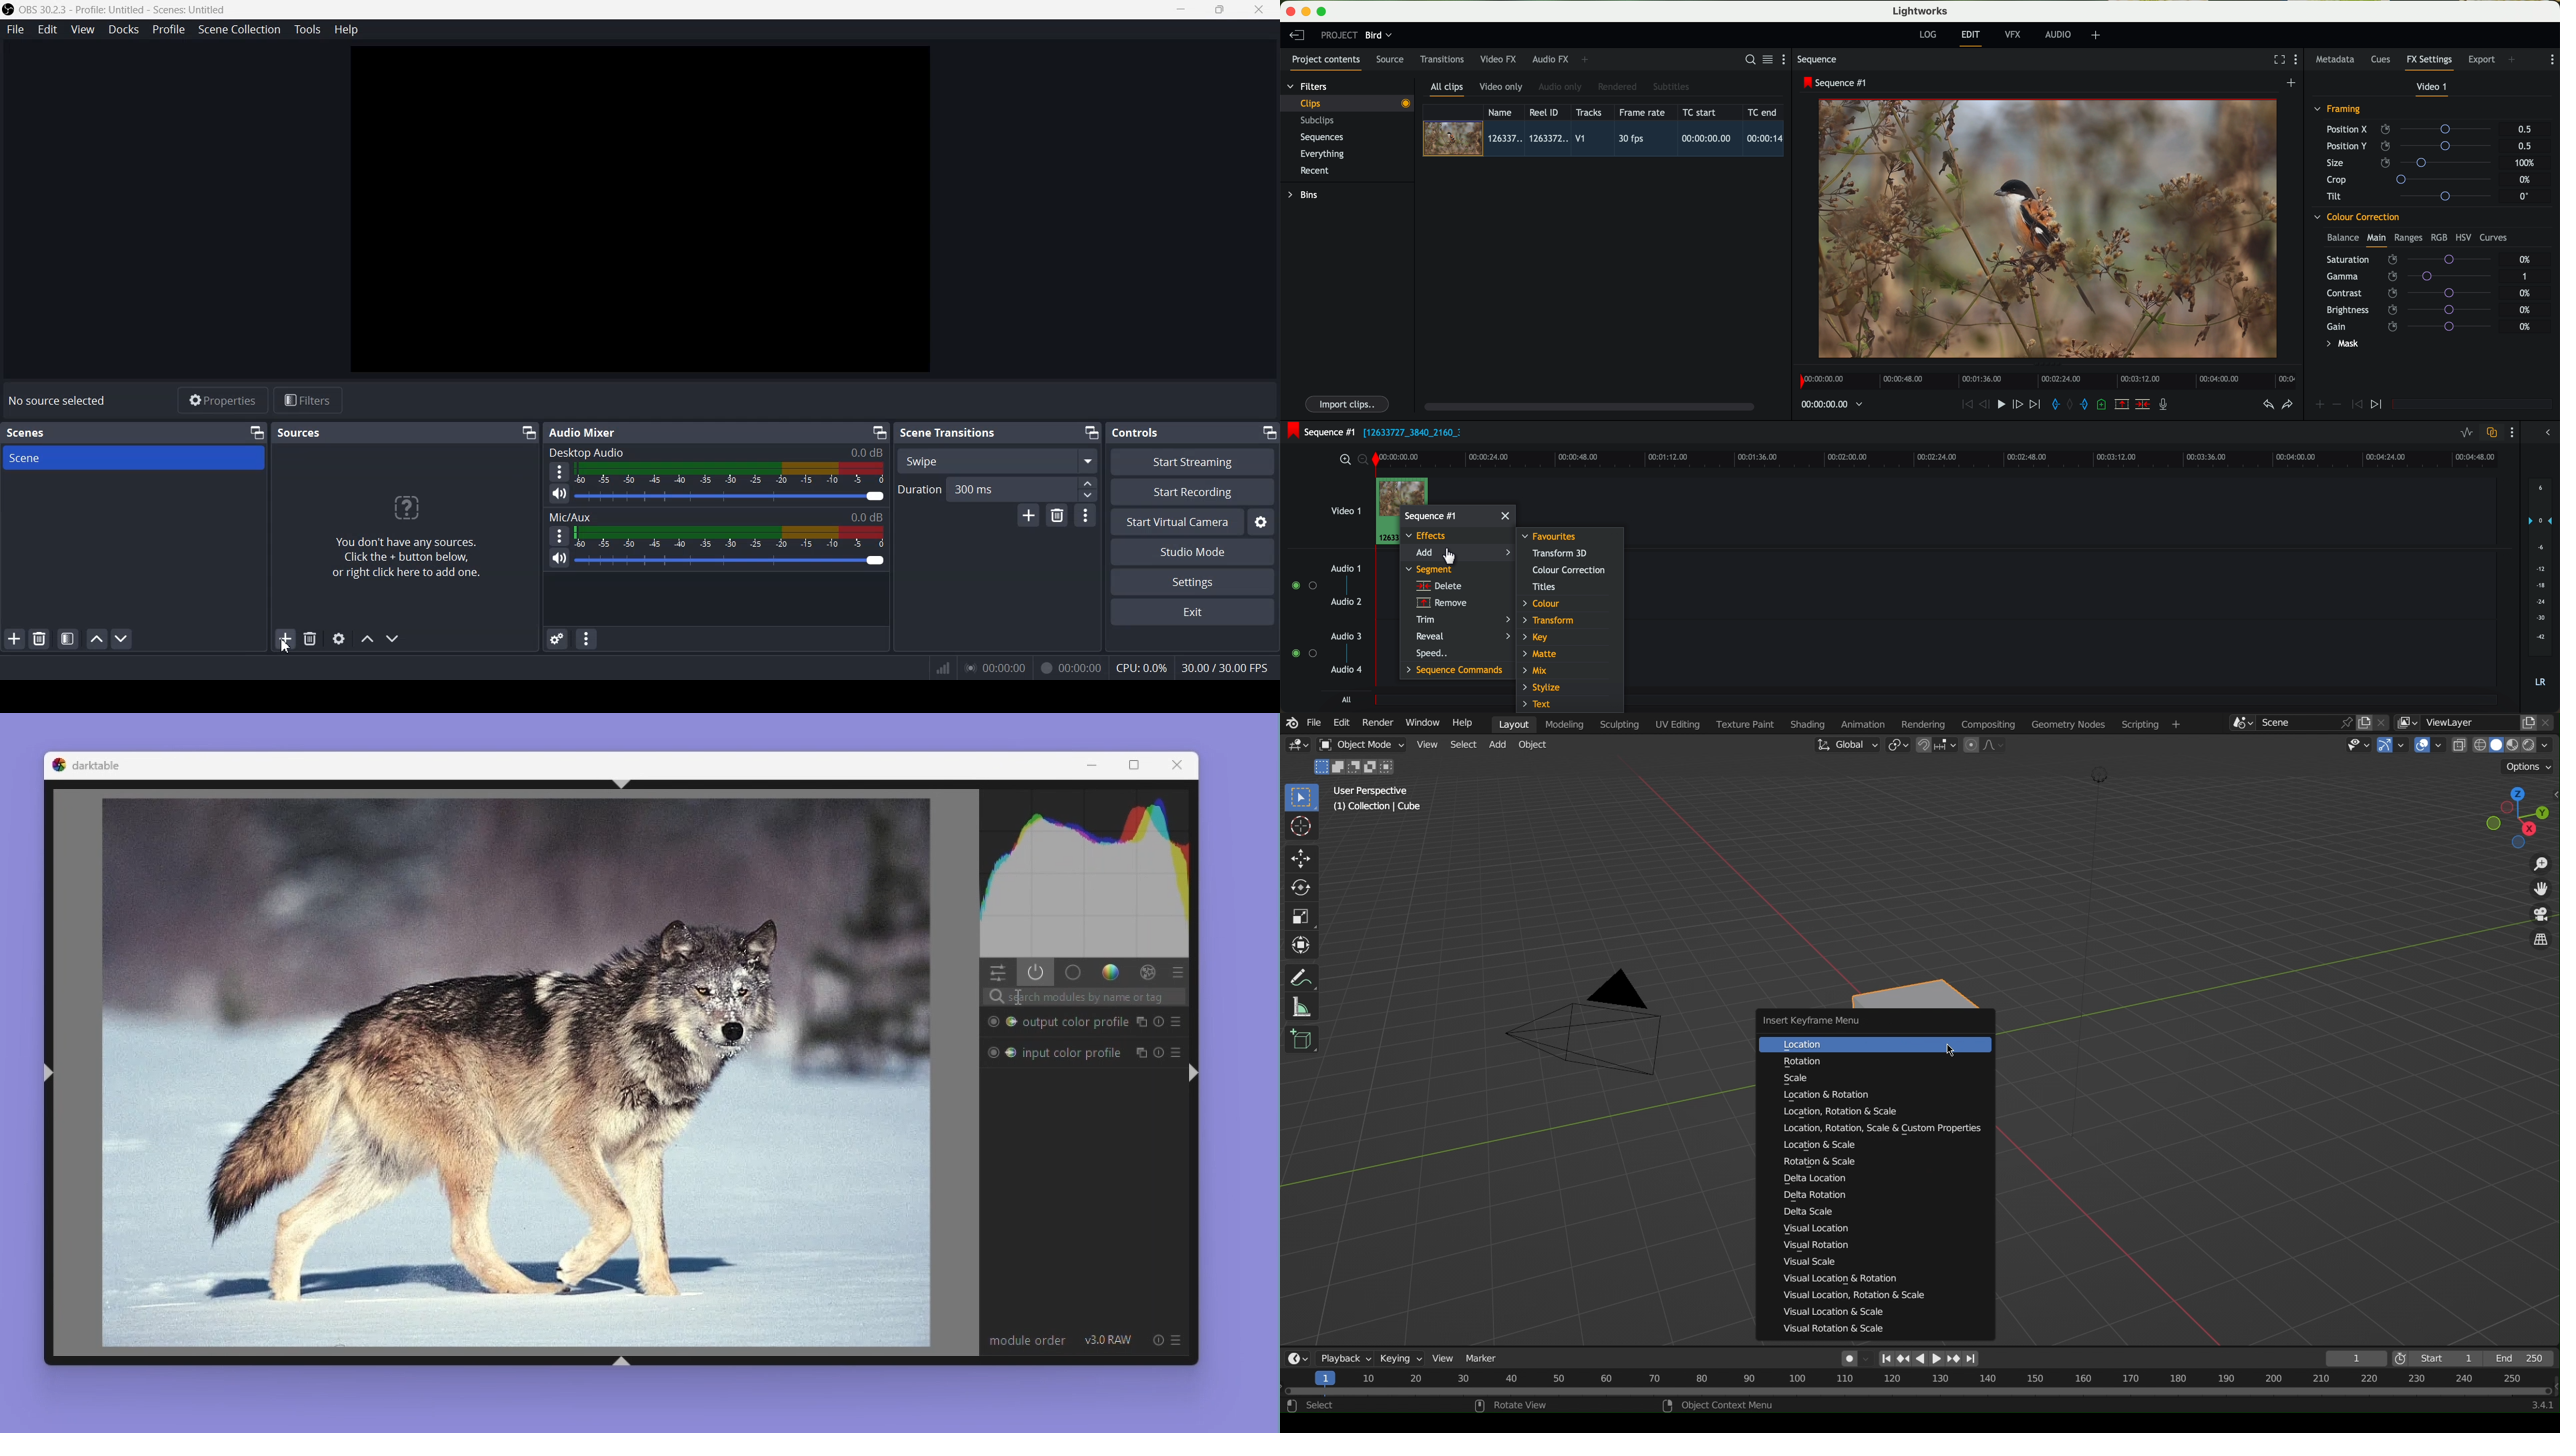 This screenshot has width=2576, height=1456. Describe the element at coordinates (2525, 196) in the screenshot. I see `0°` at that location.